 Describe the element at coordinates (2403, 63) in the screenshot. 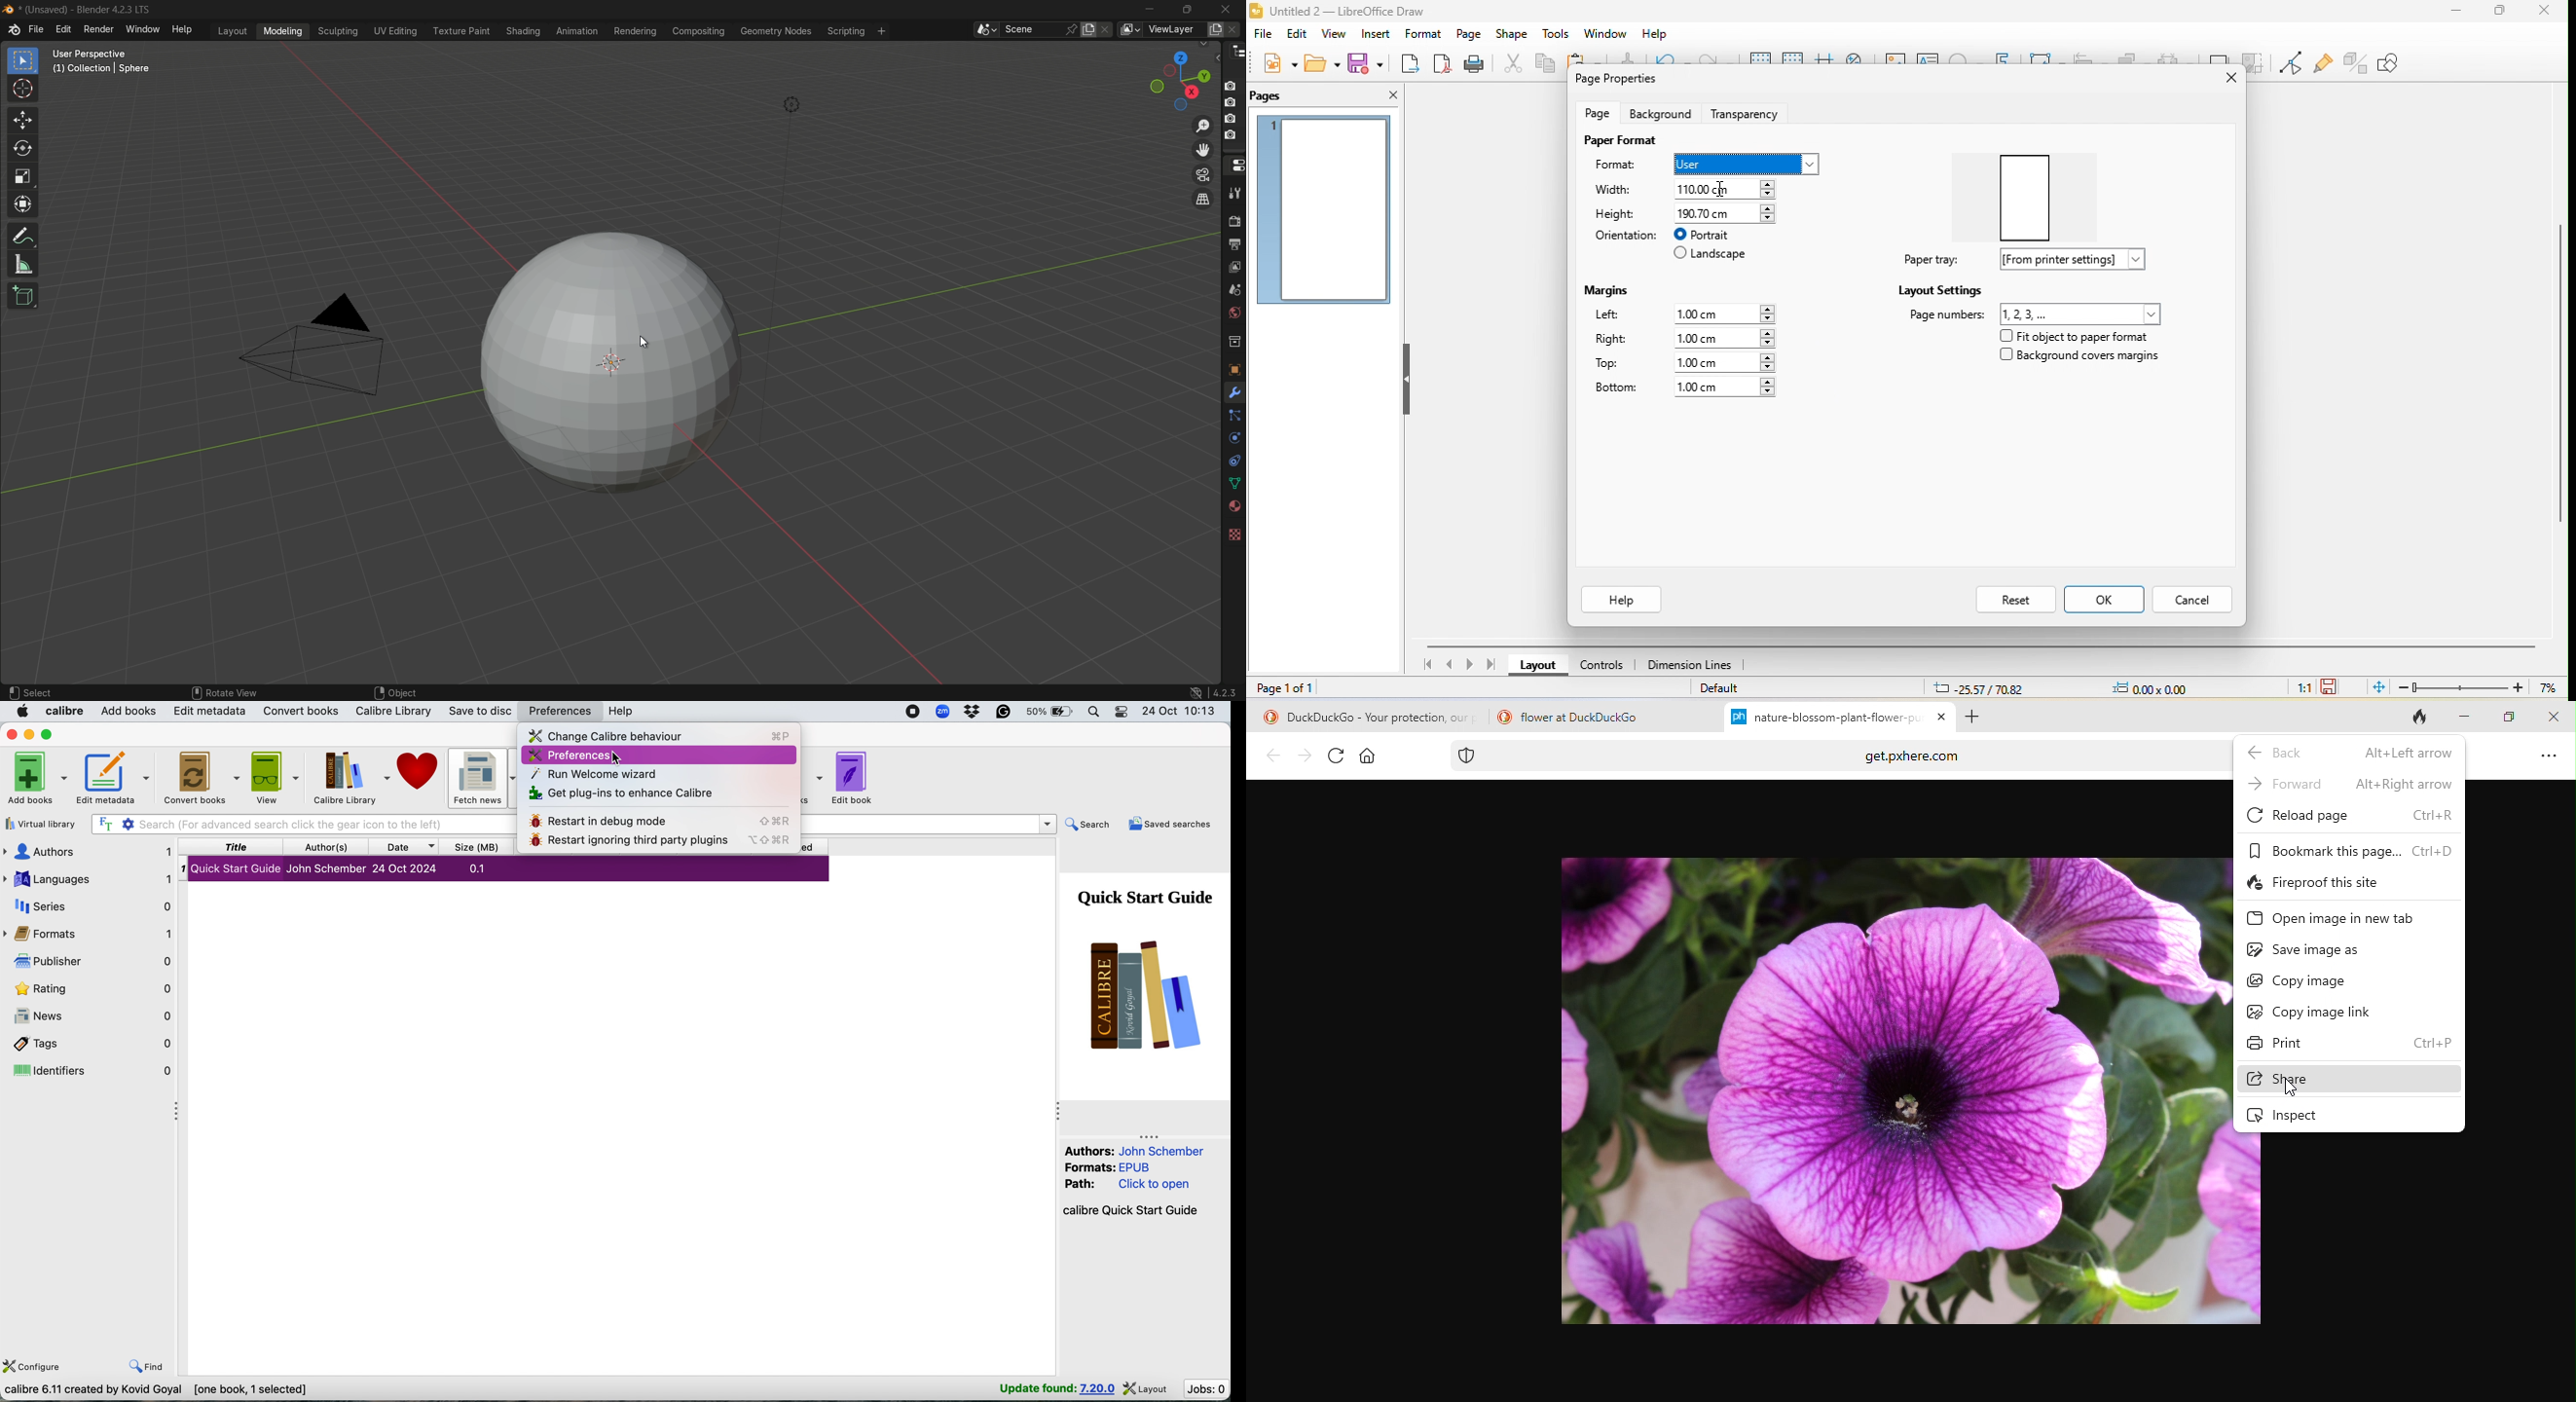

I see `show draw function` at that location.